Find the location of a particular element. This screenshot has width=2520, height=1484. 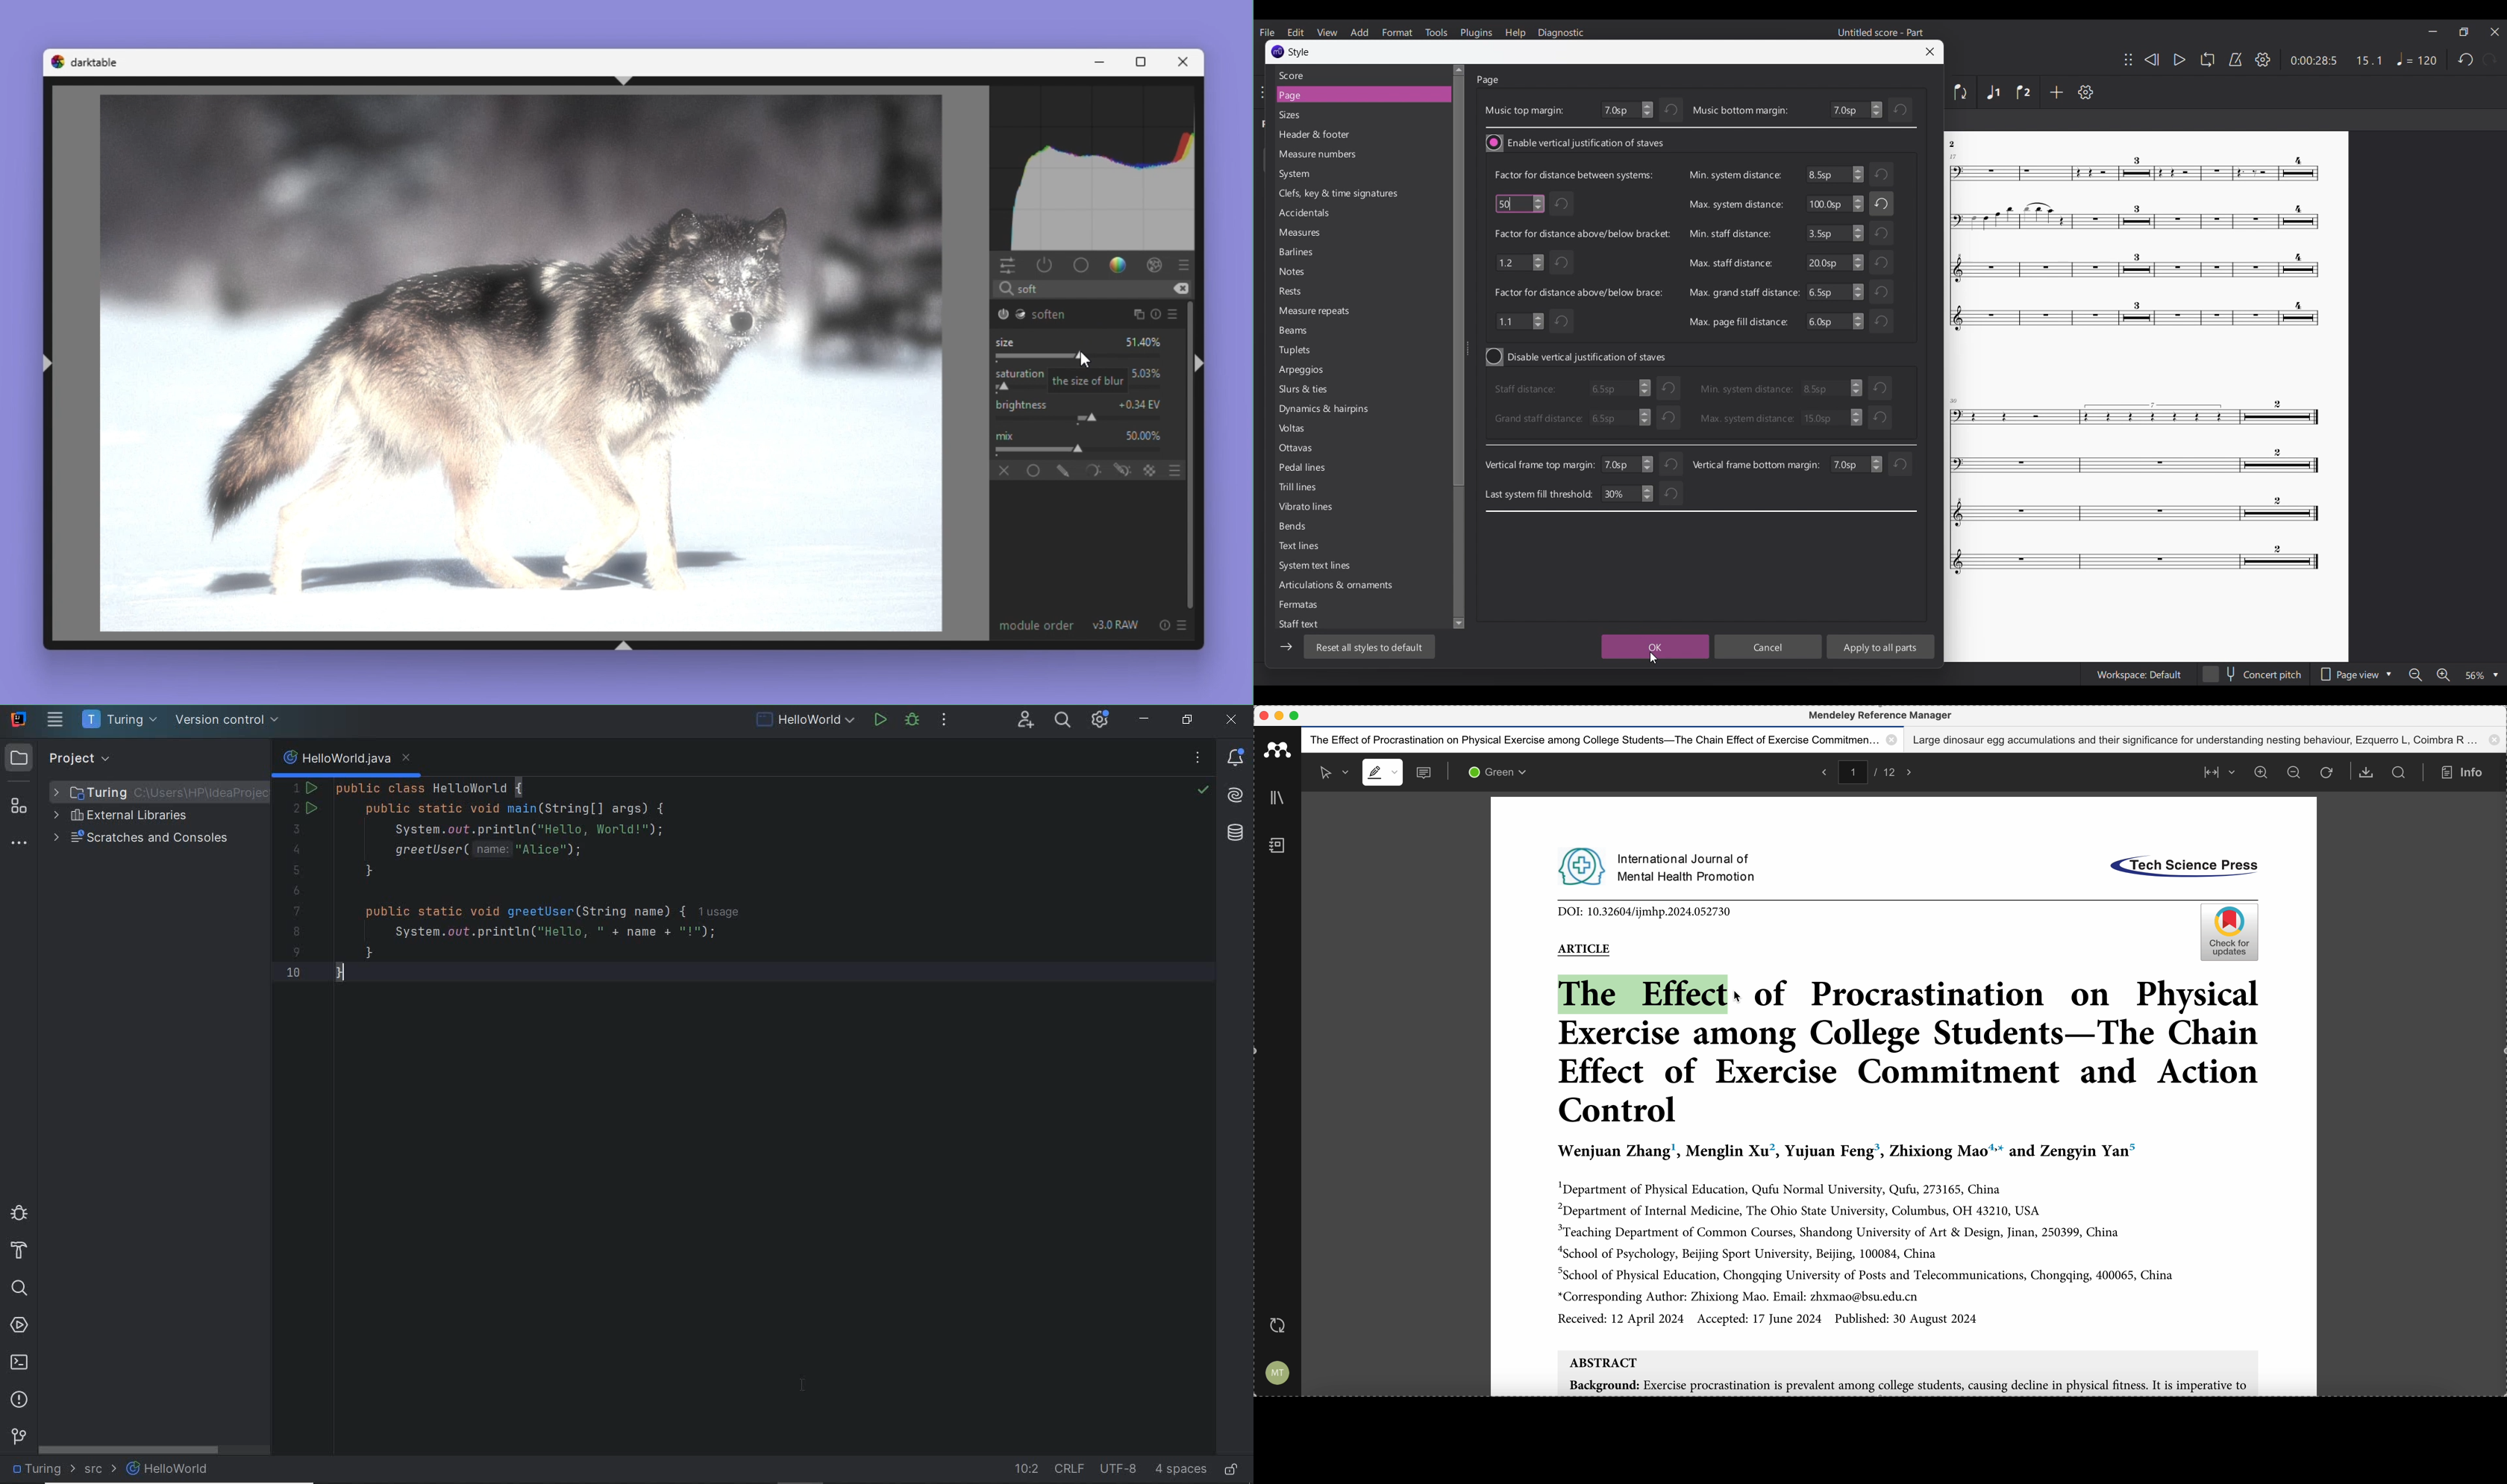

Workspace Default is located at coordinates (2139, 675).